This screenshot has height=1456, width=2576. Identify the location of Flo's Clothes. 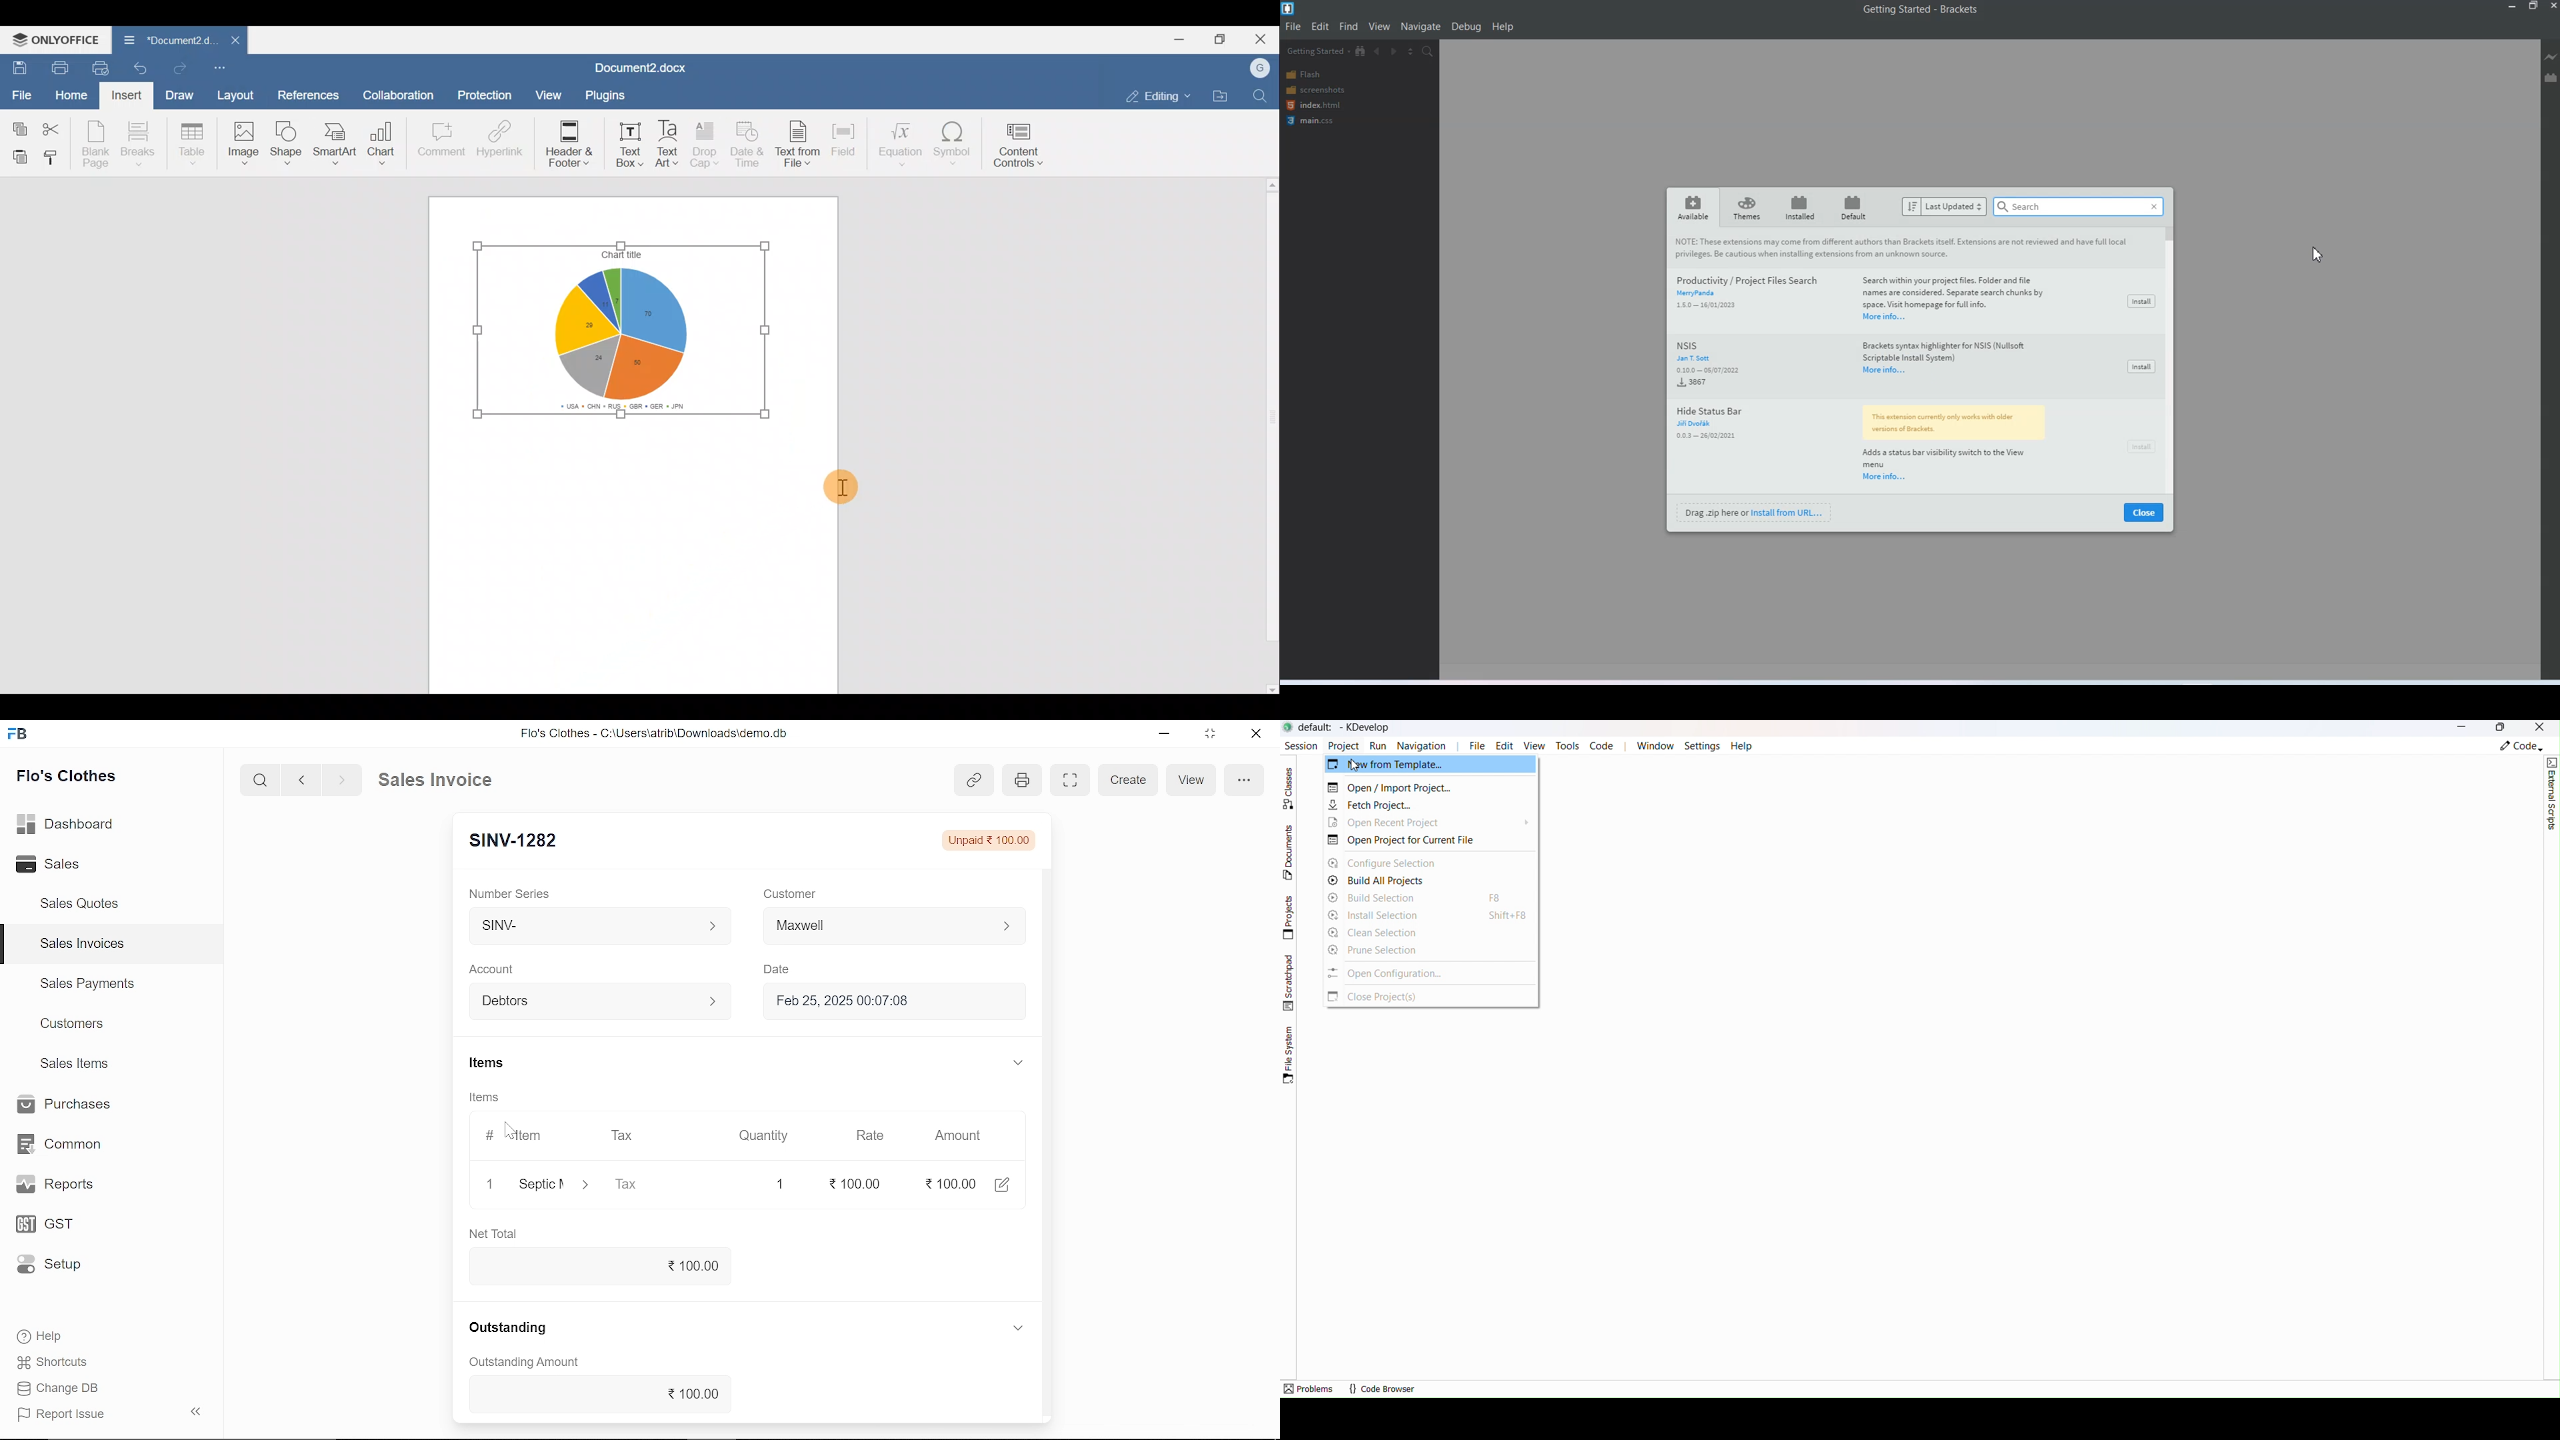
(64, 779).